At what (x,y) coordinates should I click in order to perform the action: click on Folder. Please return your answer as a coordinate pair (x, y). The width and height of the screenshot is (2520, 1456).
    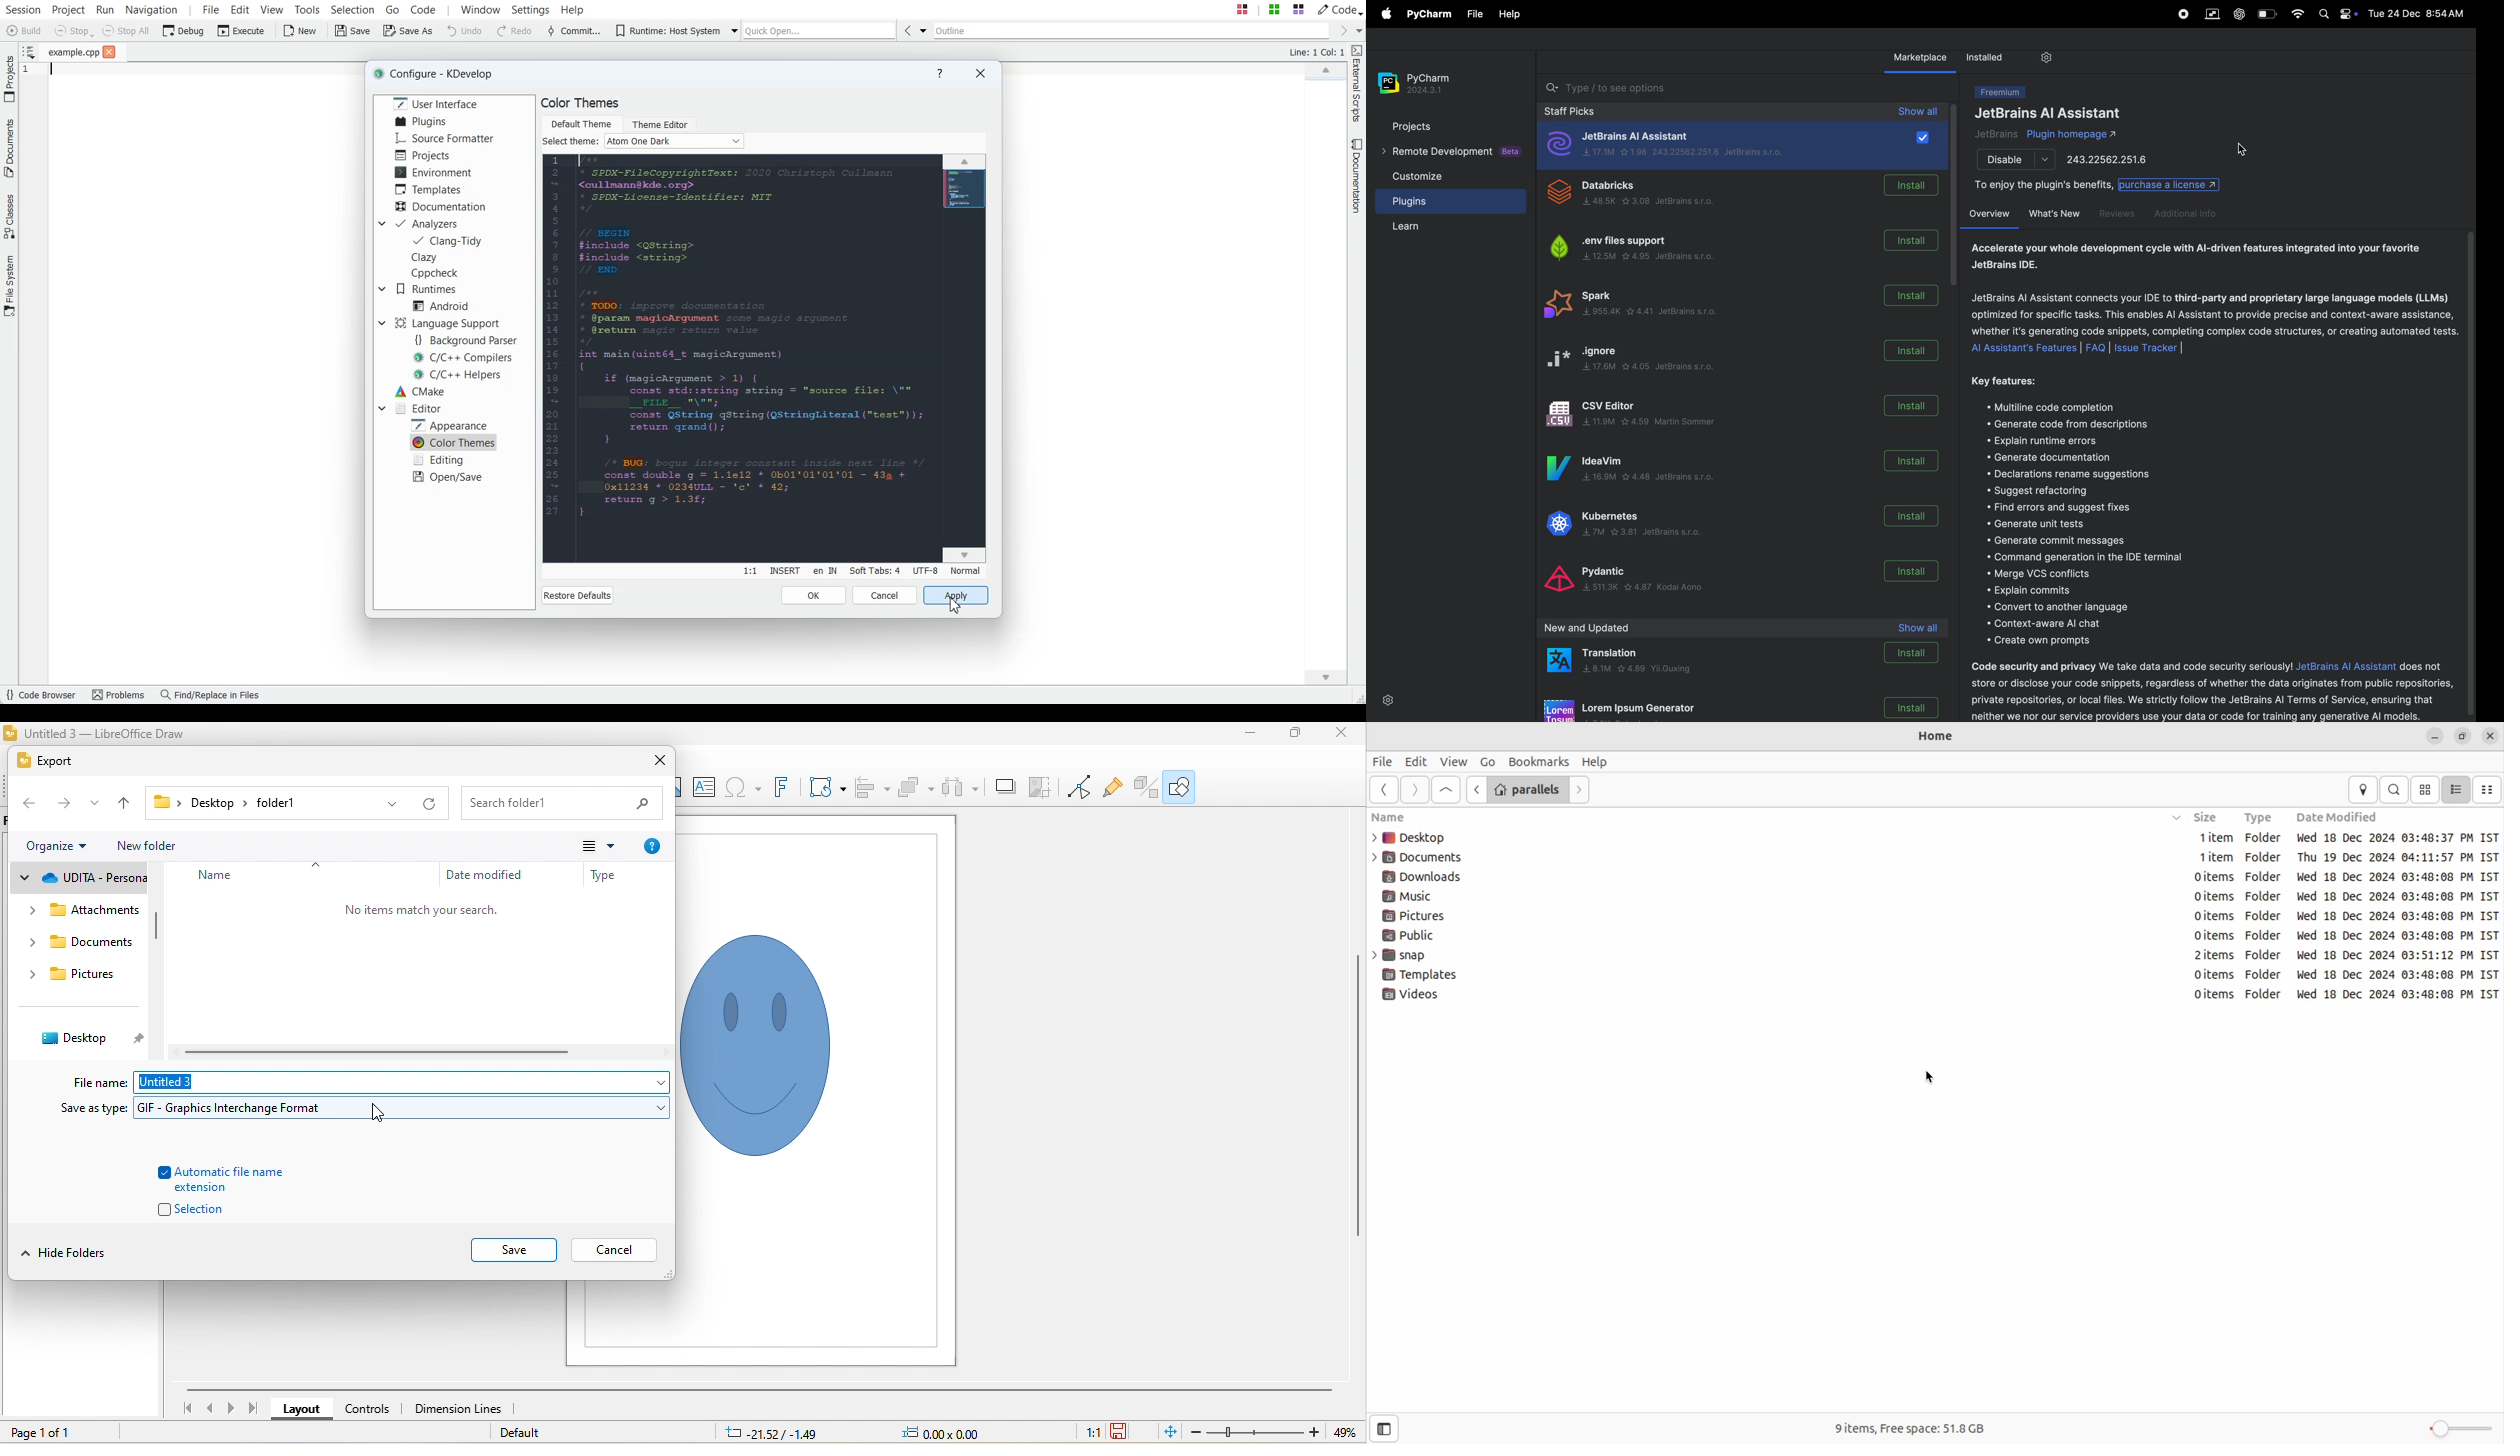
    Looking at the image, I should click on (2264, 860).